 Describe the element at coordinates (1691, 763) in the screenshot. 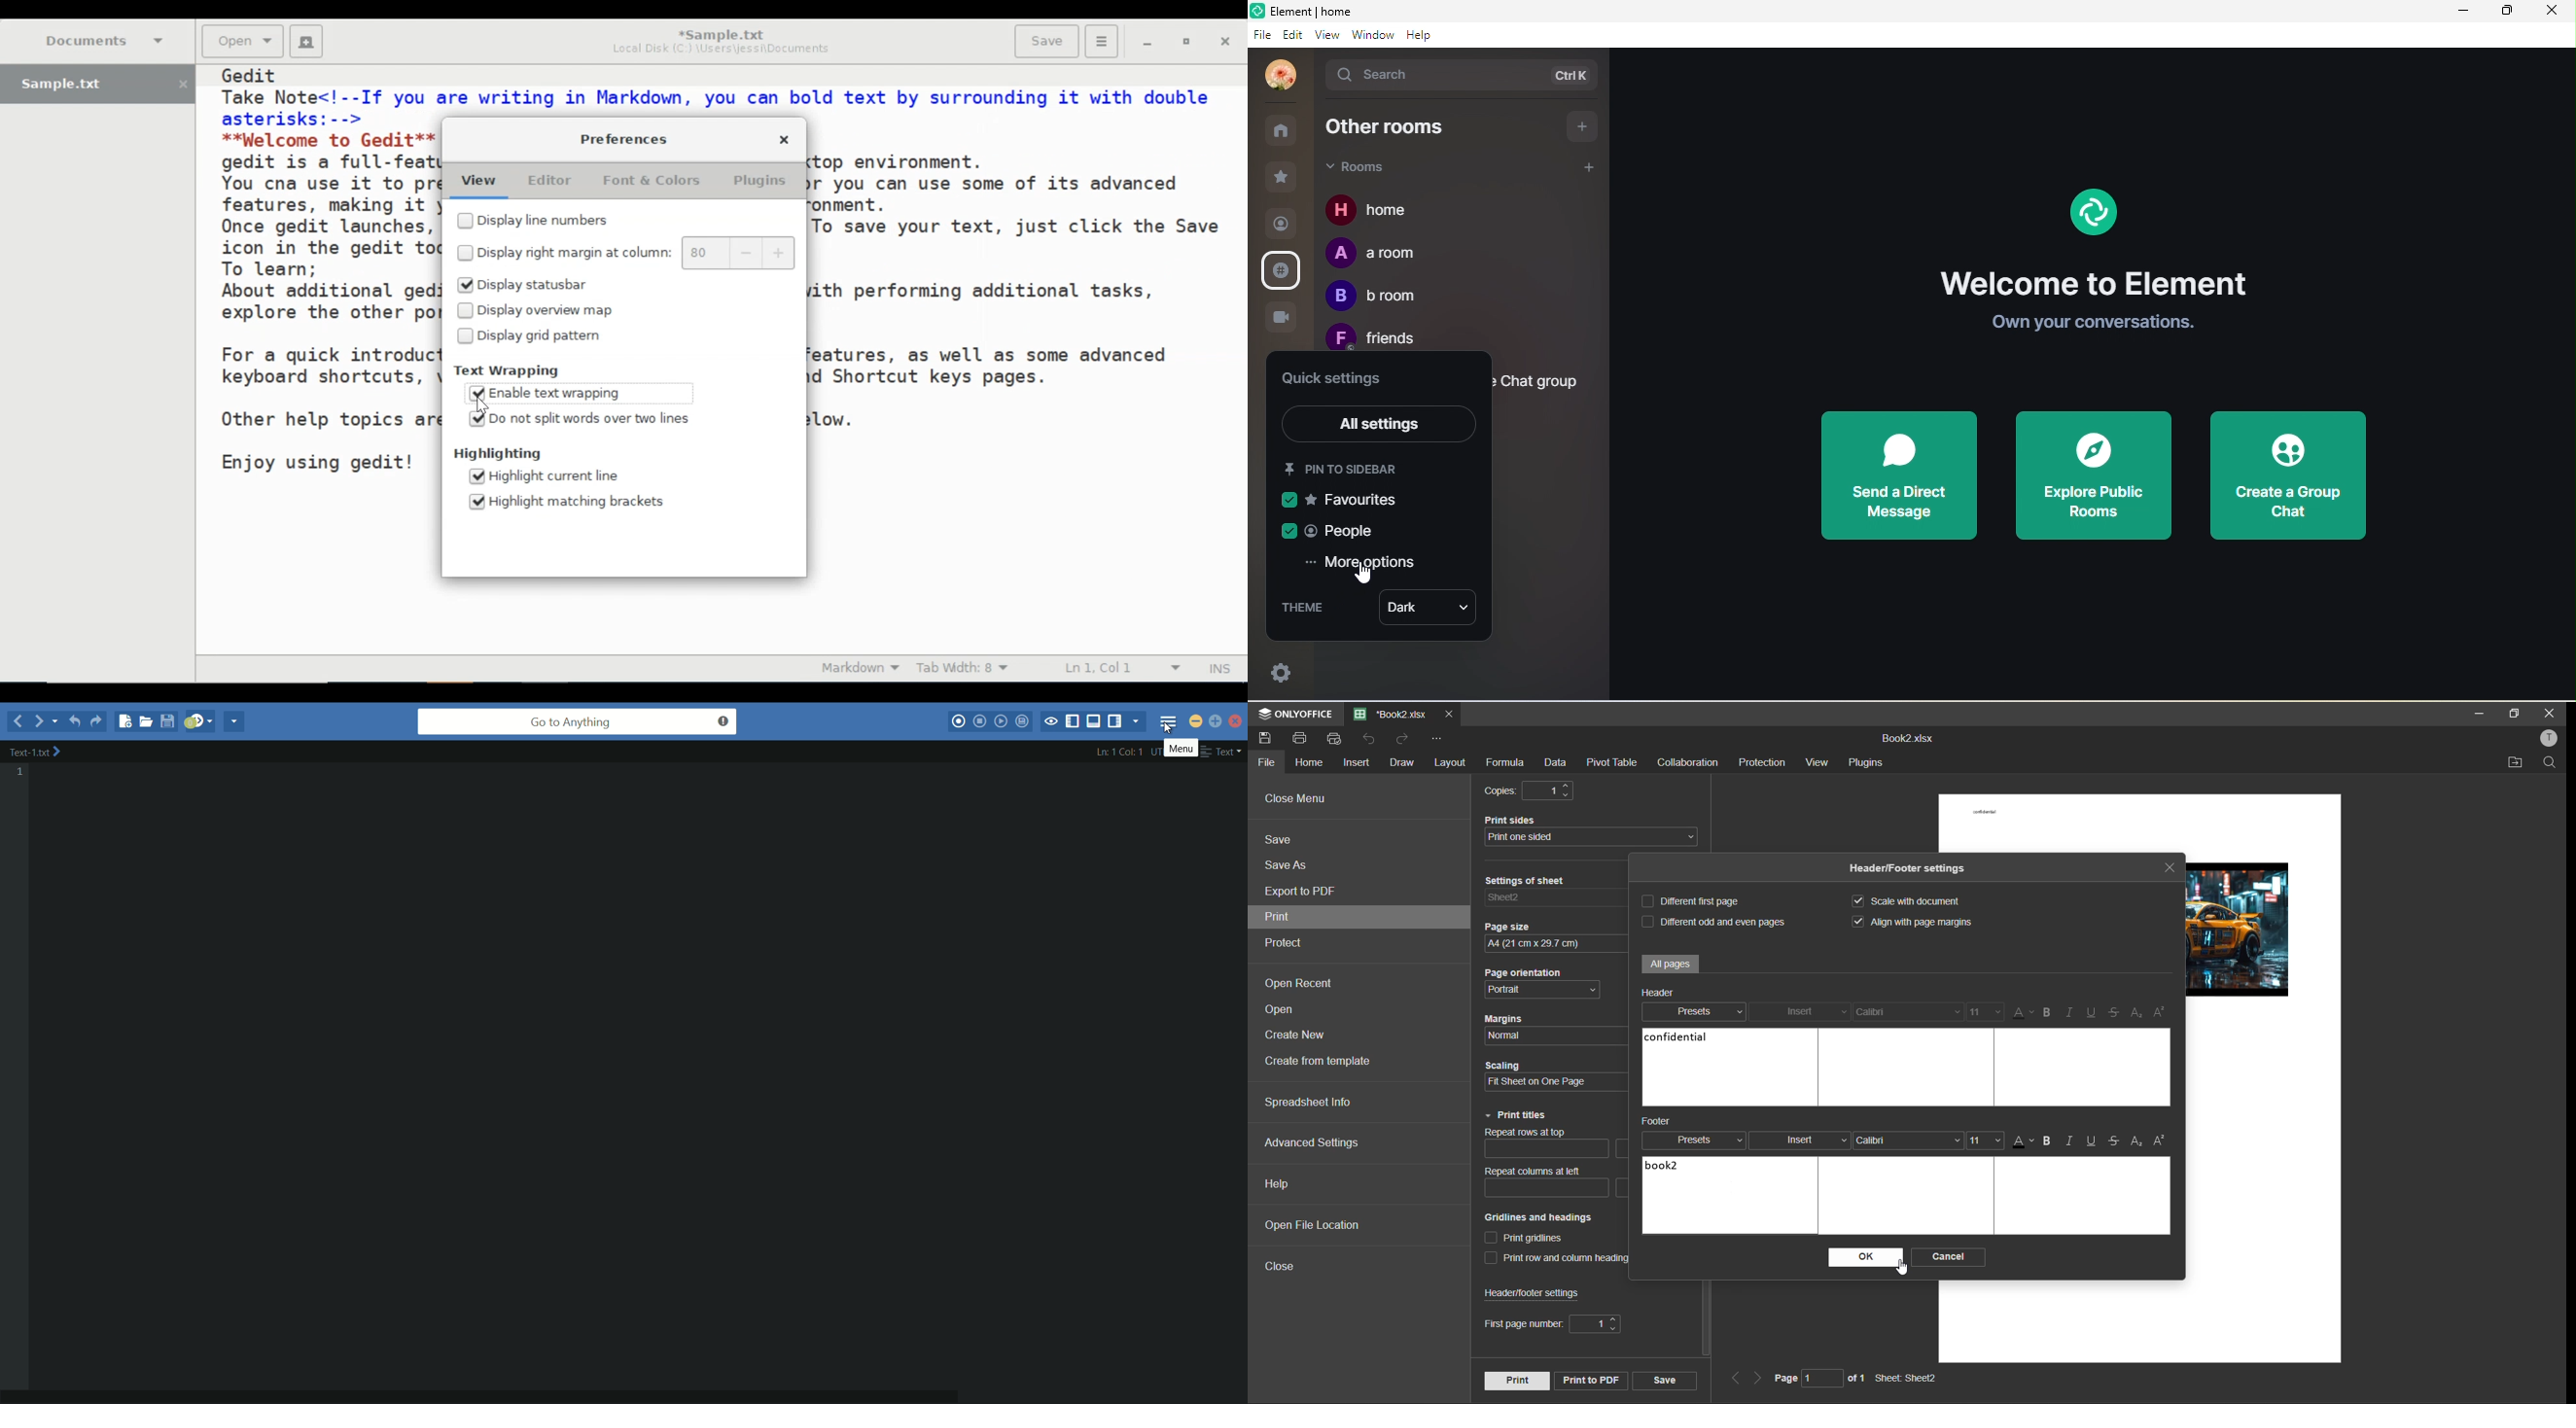

I see `collaboration` at that location.